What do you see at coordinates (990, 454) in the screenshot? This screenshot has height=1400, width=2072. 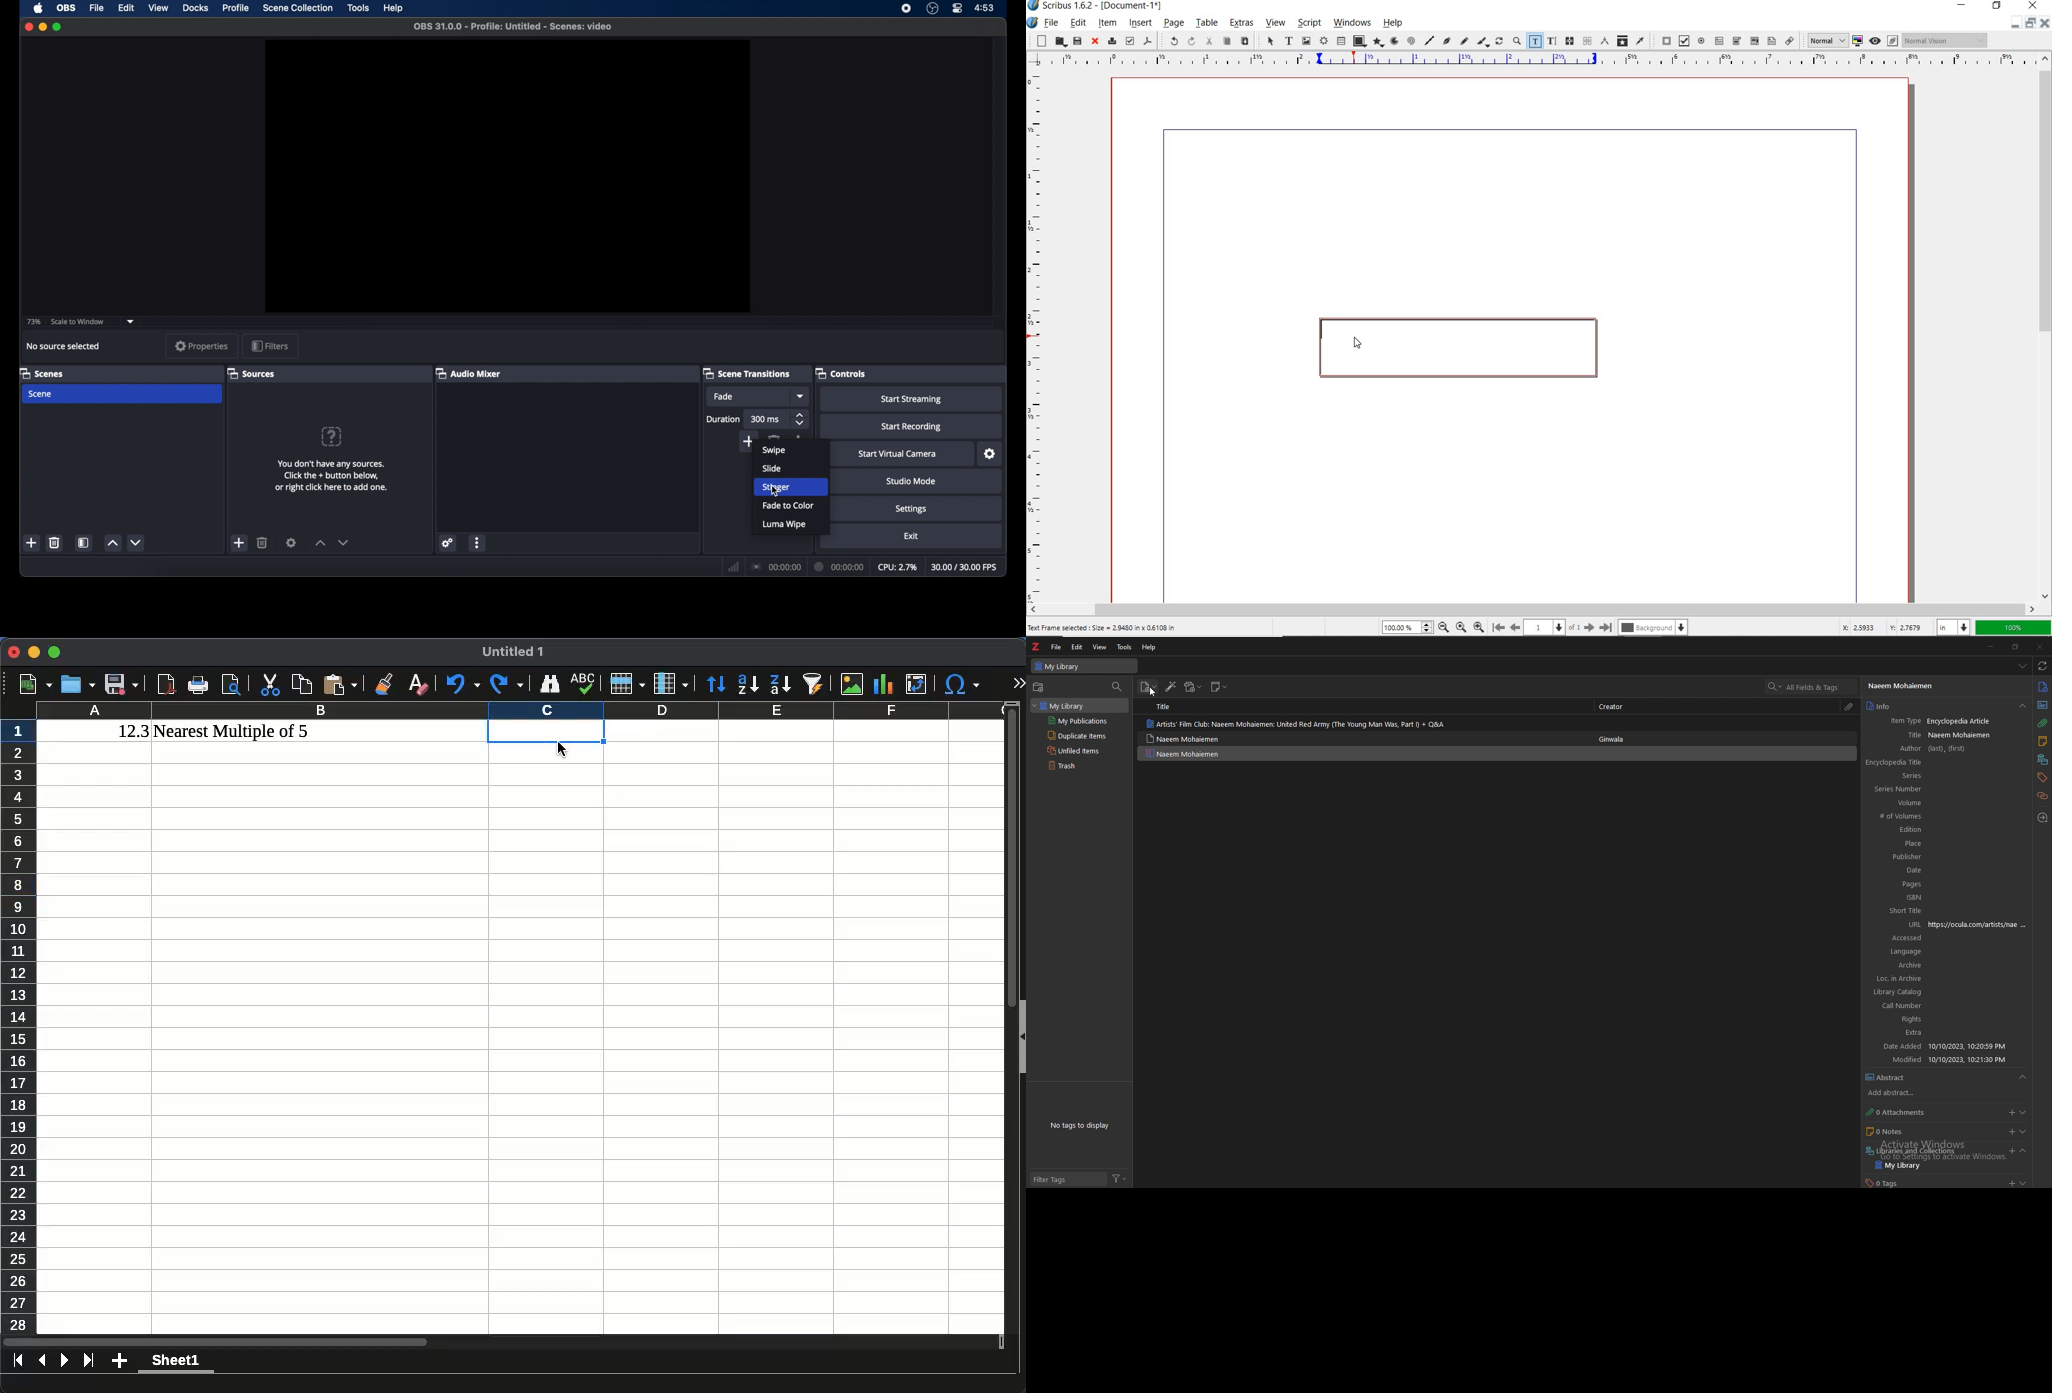 I see `settings` at bounding box center [990, 454].